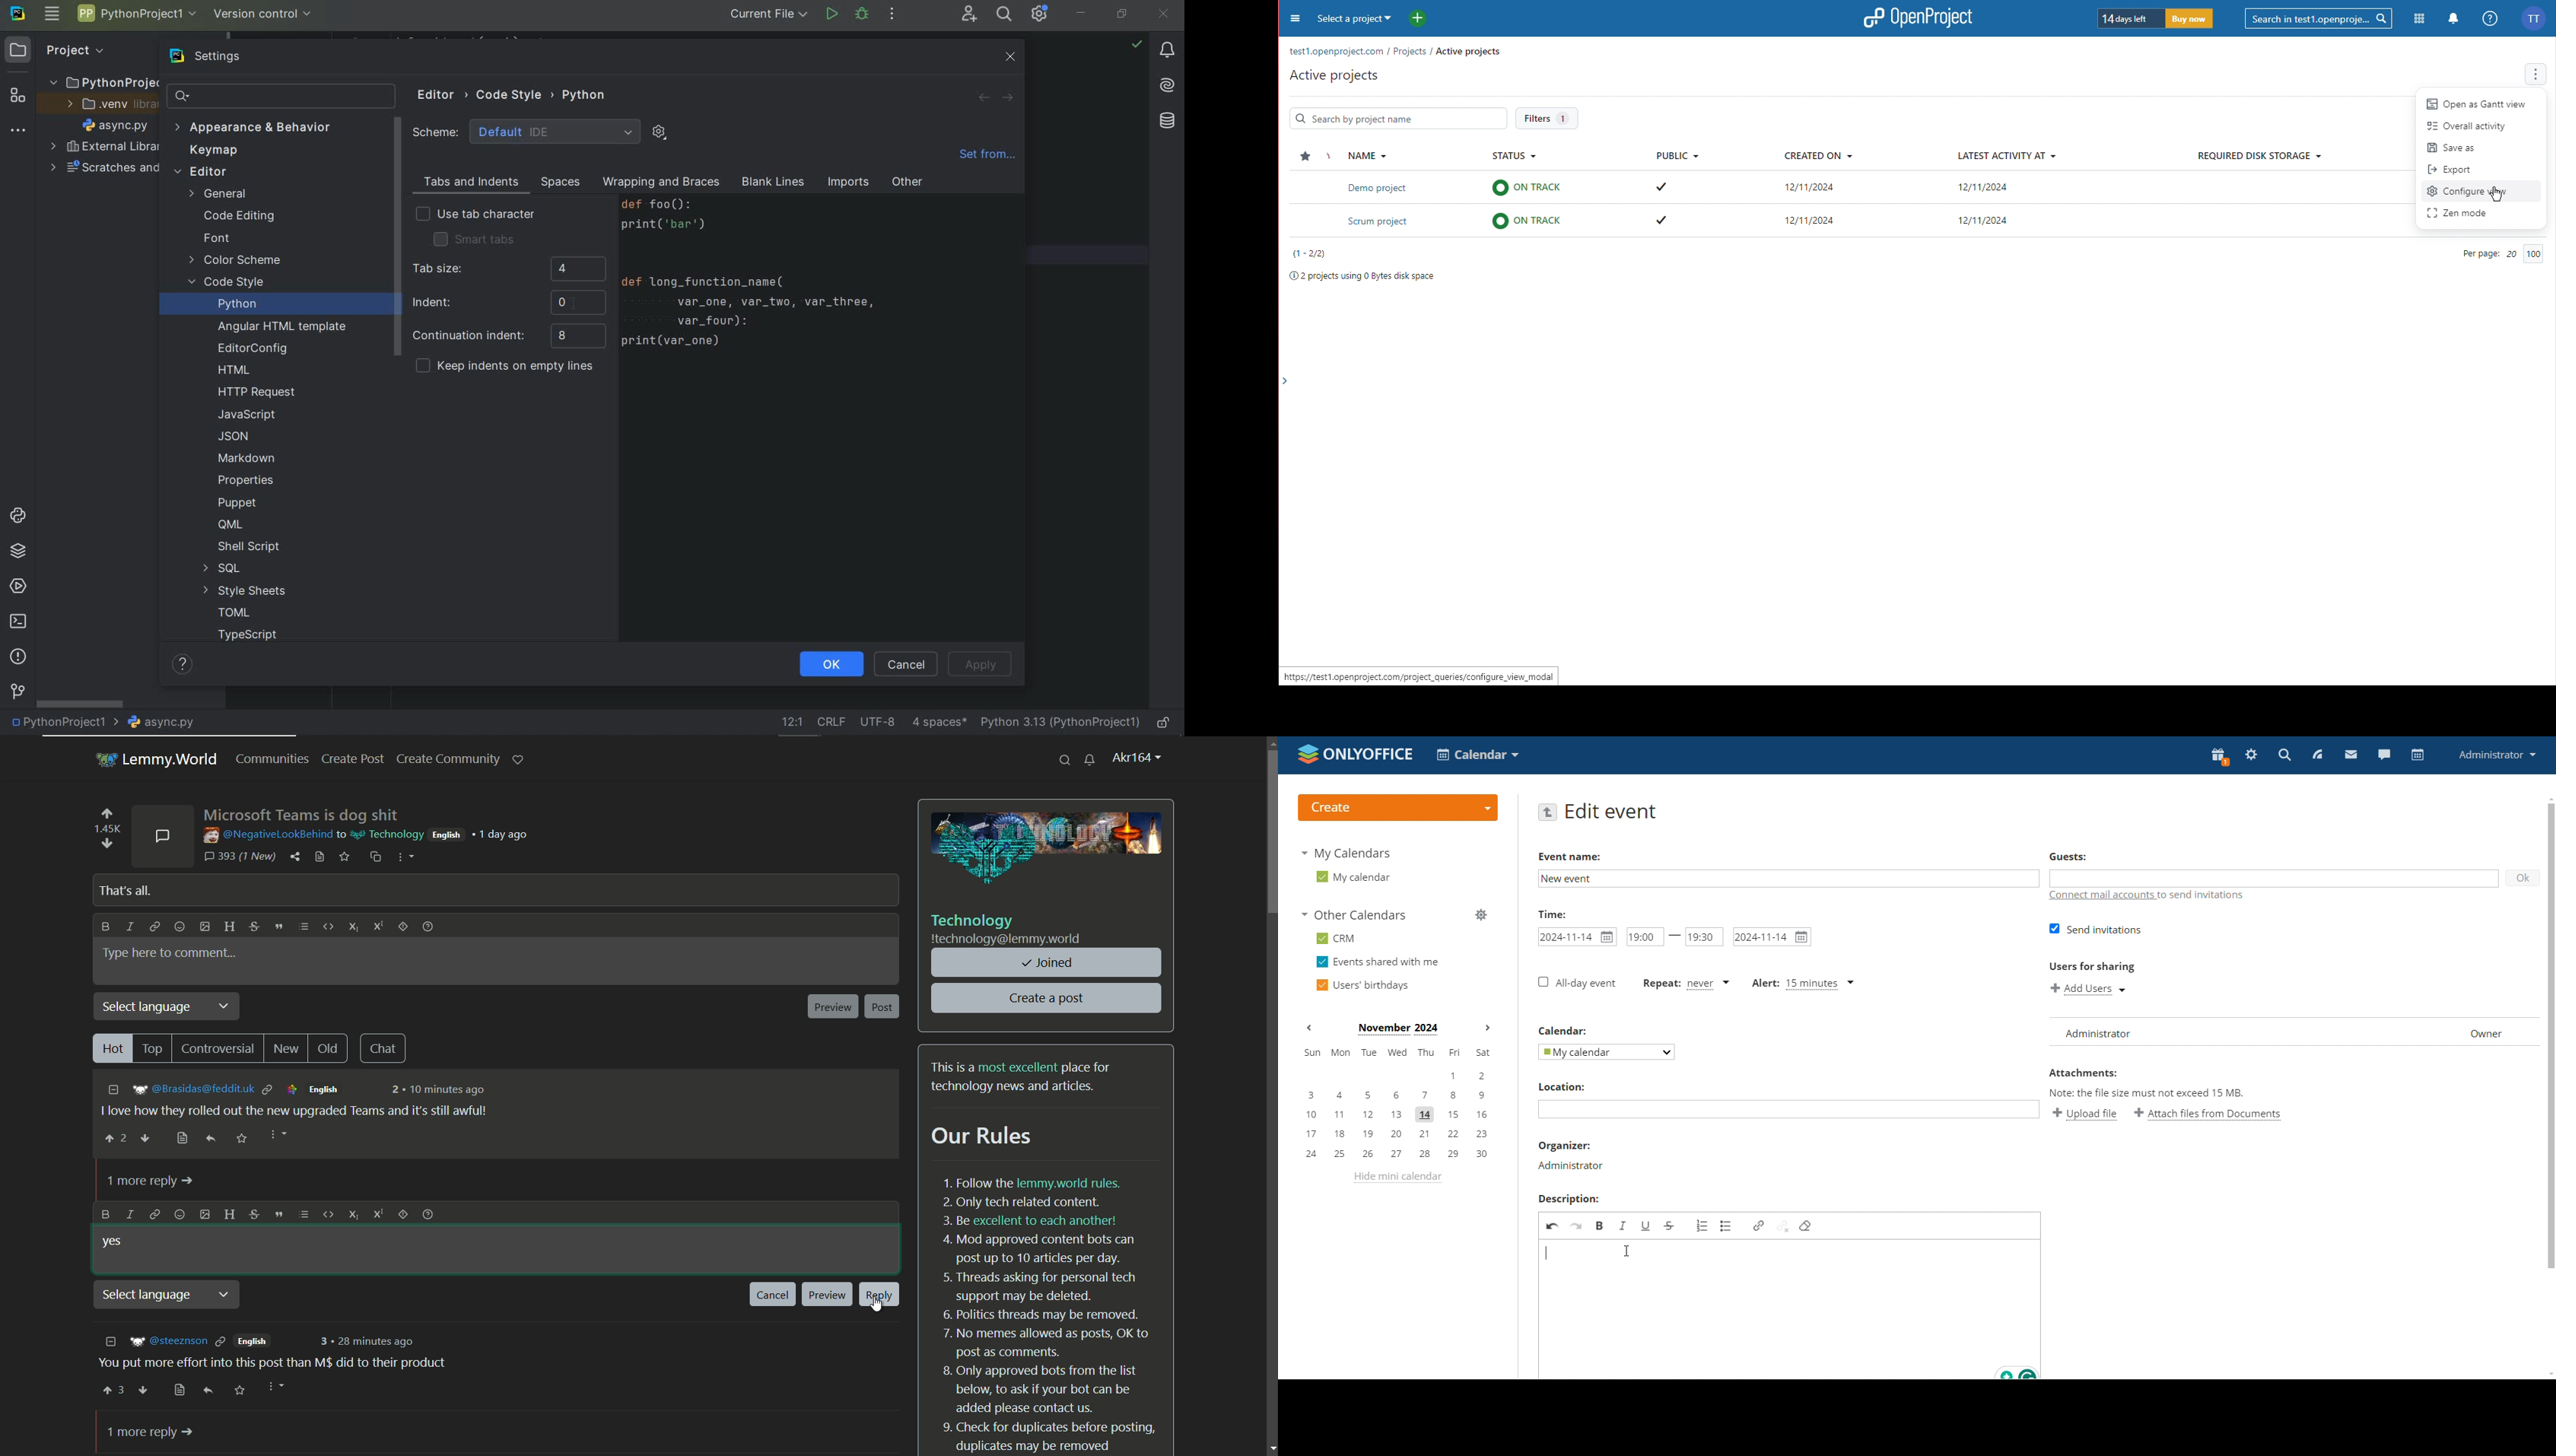 The width and height of the screenshot is (2576, 1456). What do you see at coordinates (879, 1297) in the screenshot?
I see `reply` at bounding box center [879, 1297].